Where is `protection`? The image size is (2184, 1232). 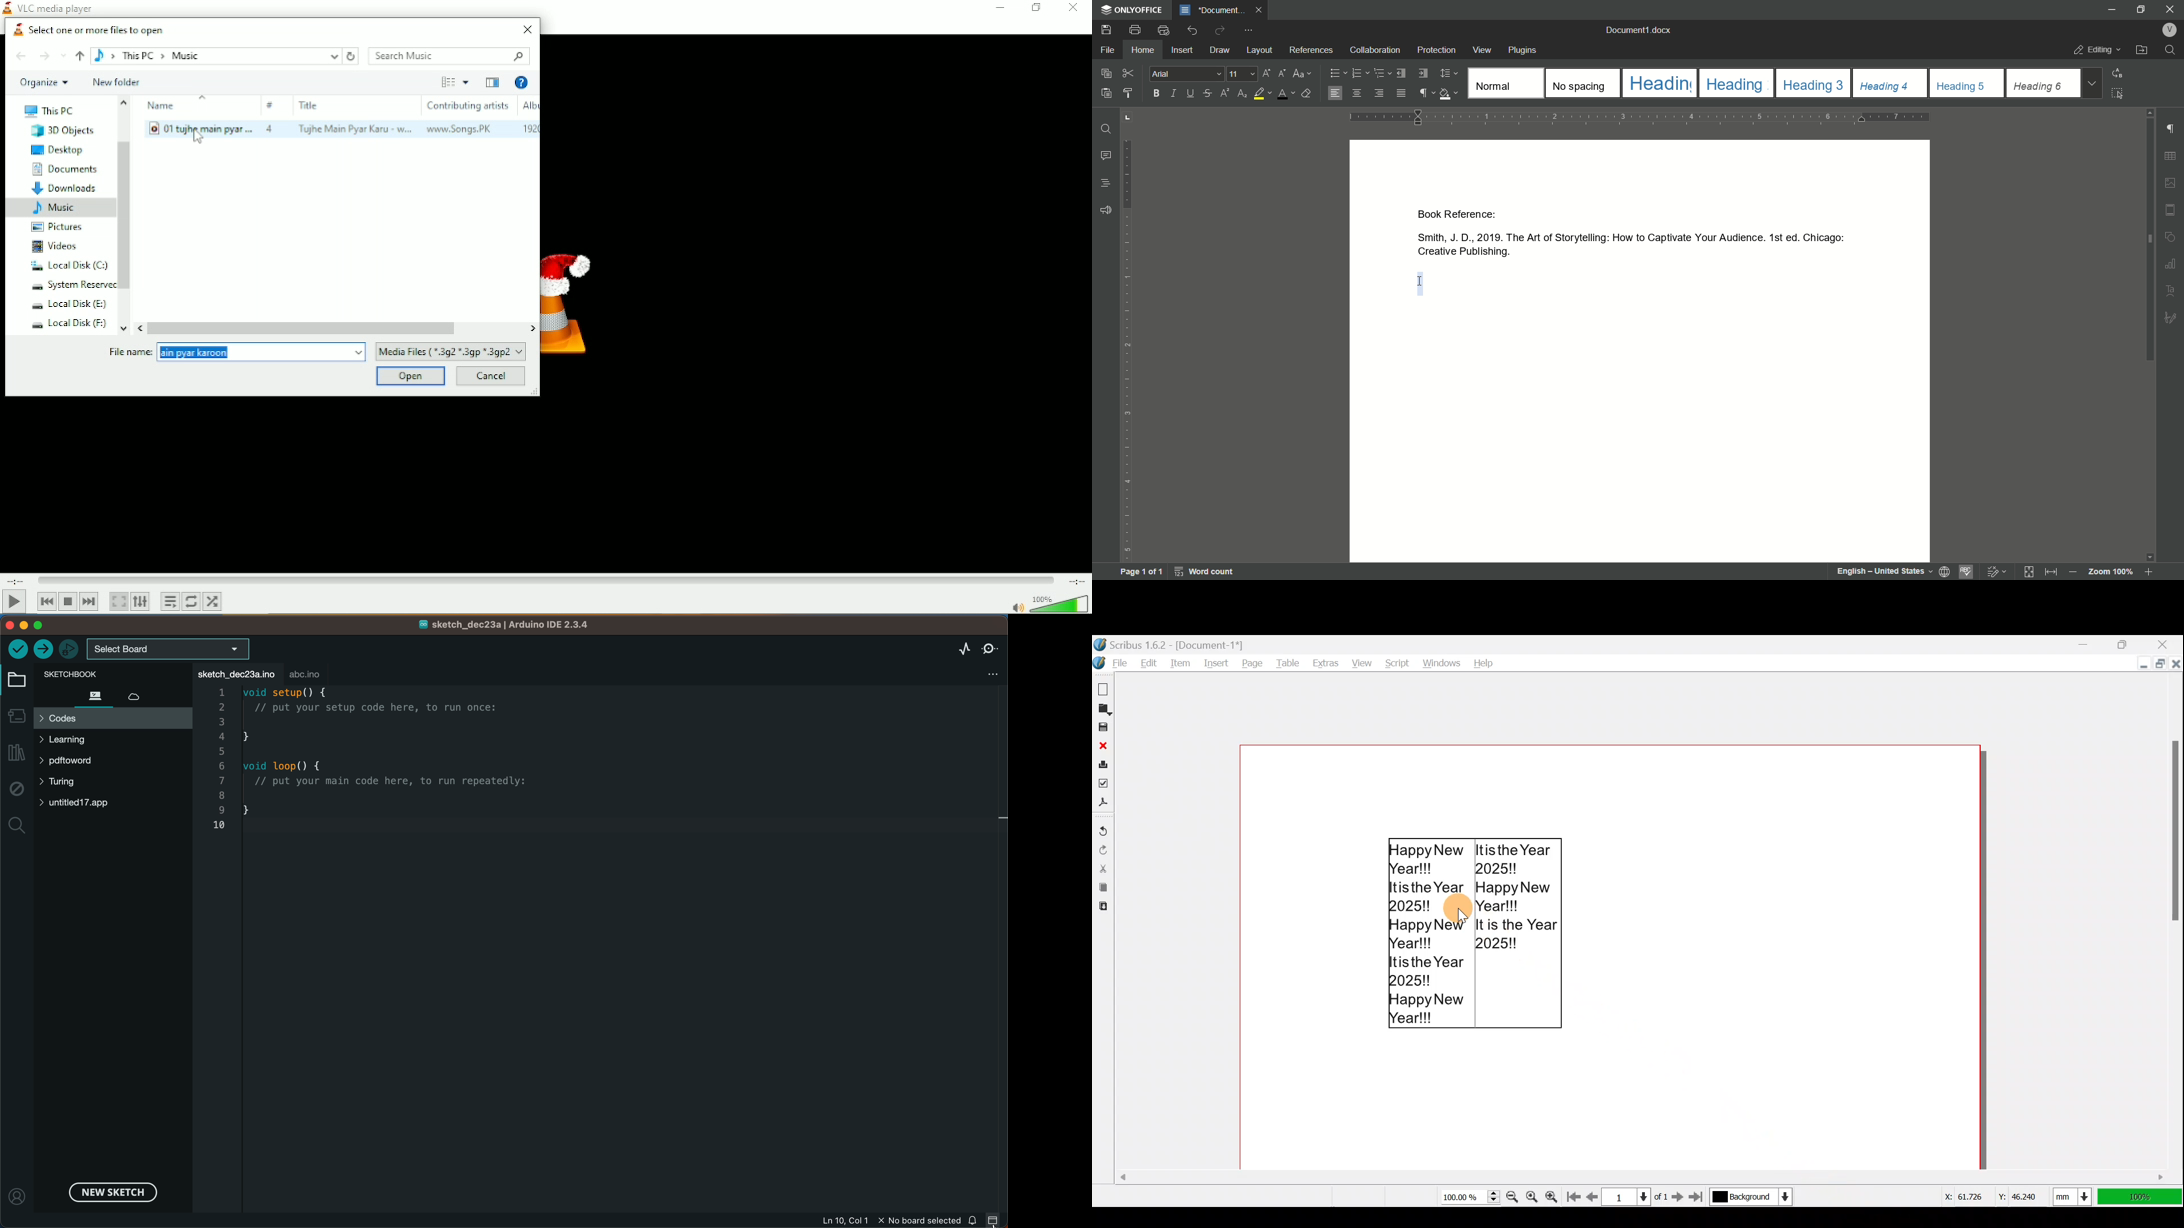 protection is located at coordinates (1437, 49).